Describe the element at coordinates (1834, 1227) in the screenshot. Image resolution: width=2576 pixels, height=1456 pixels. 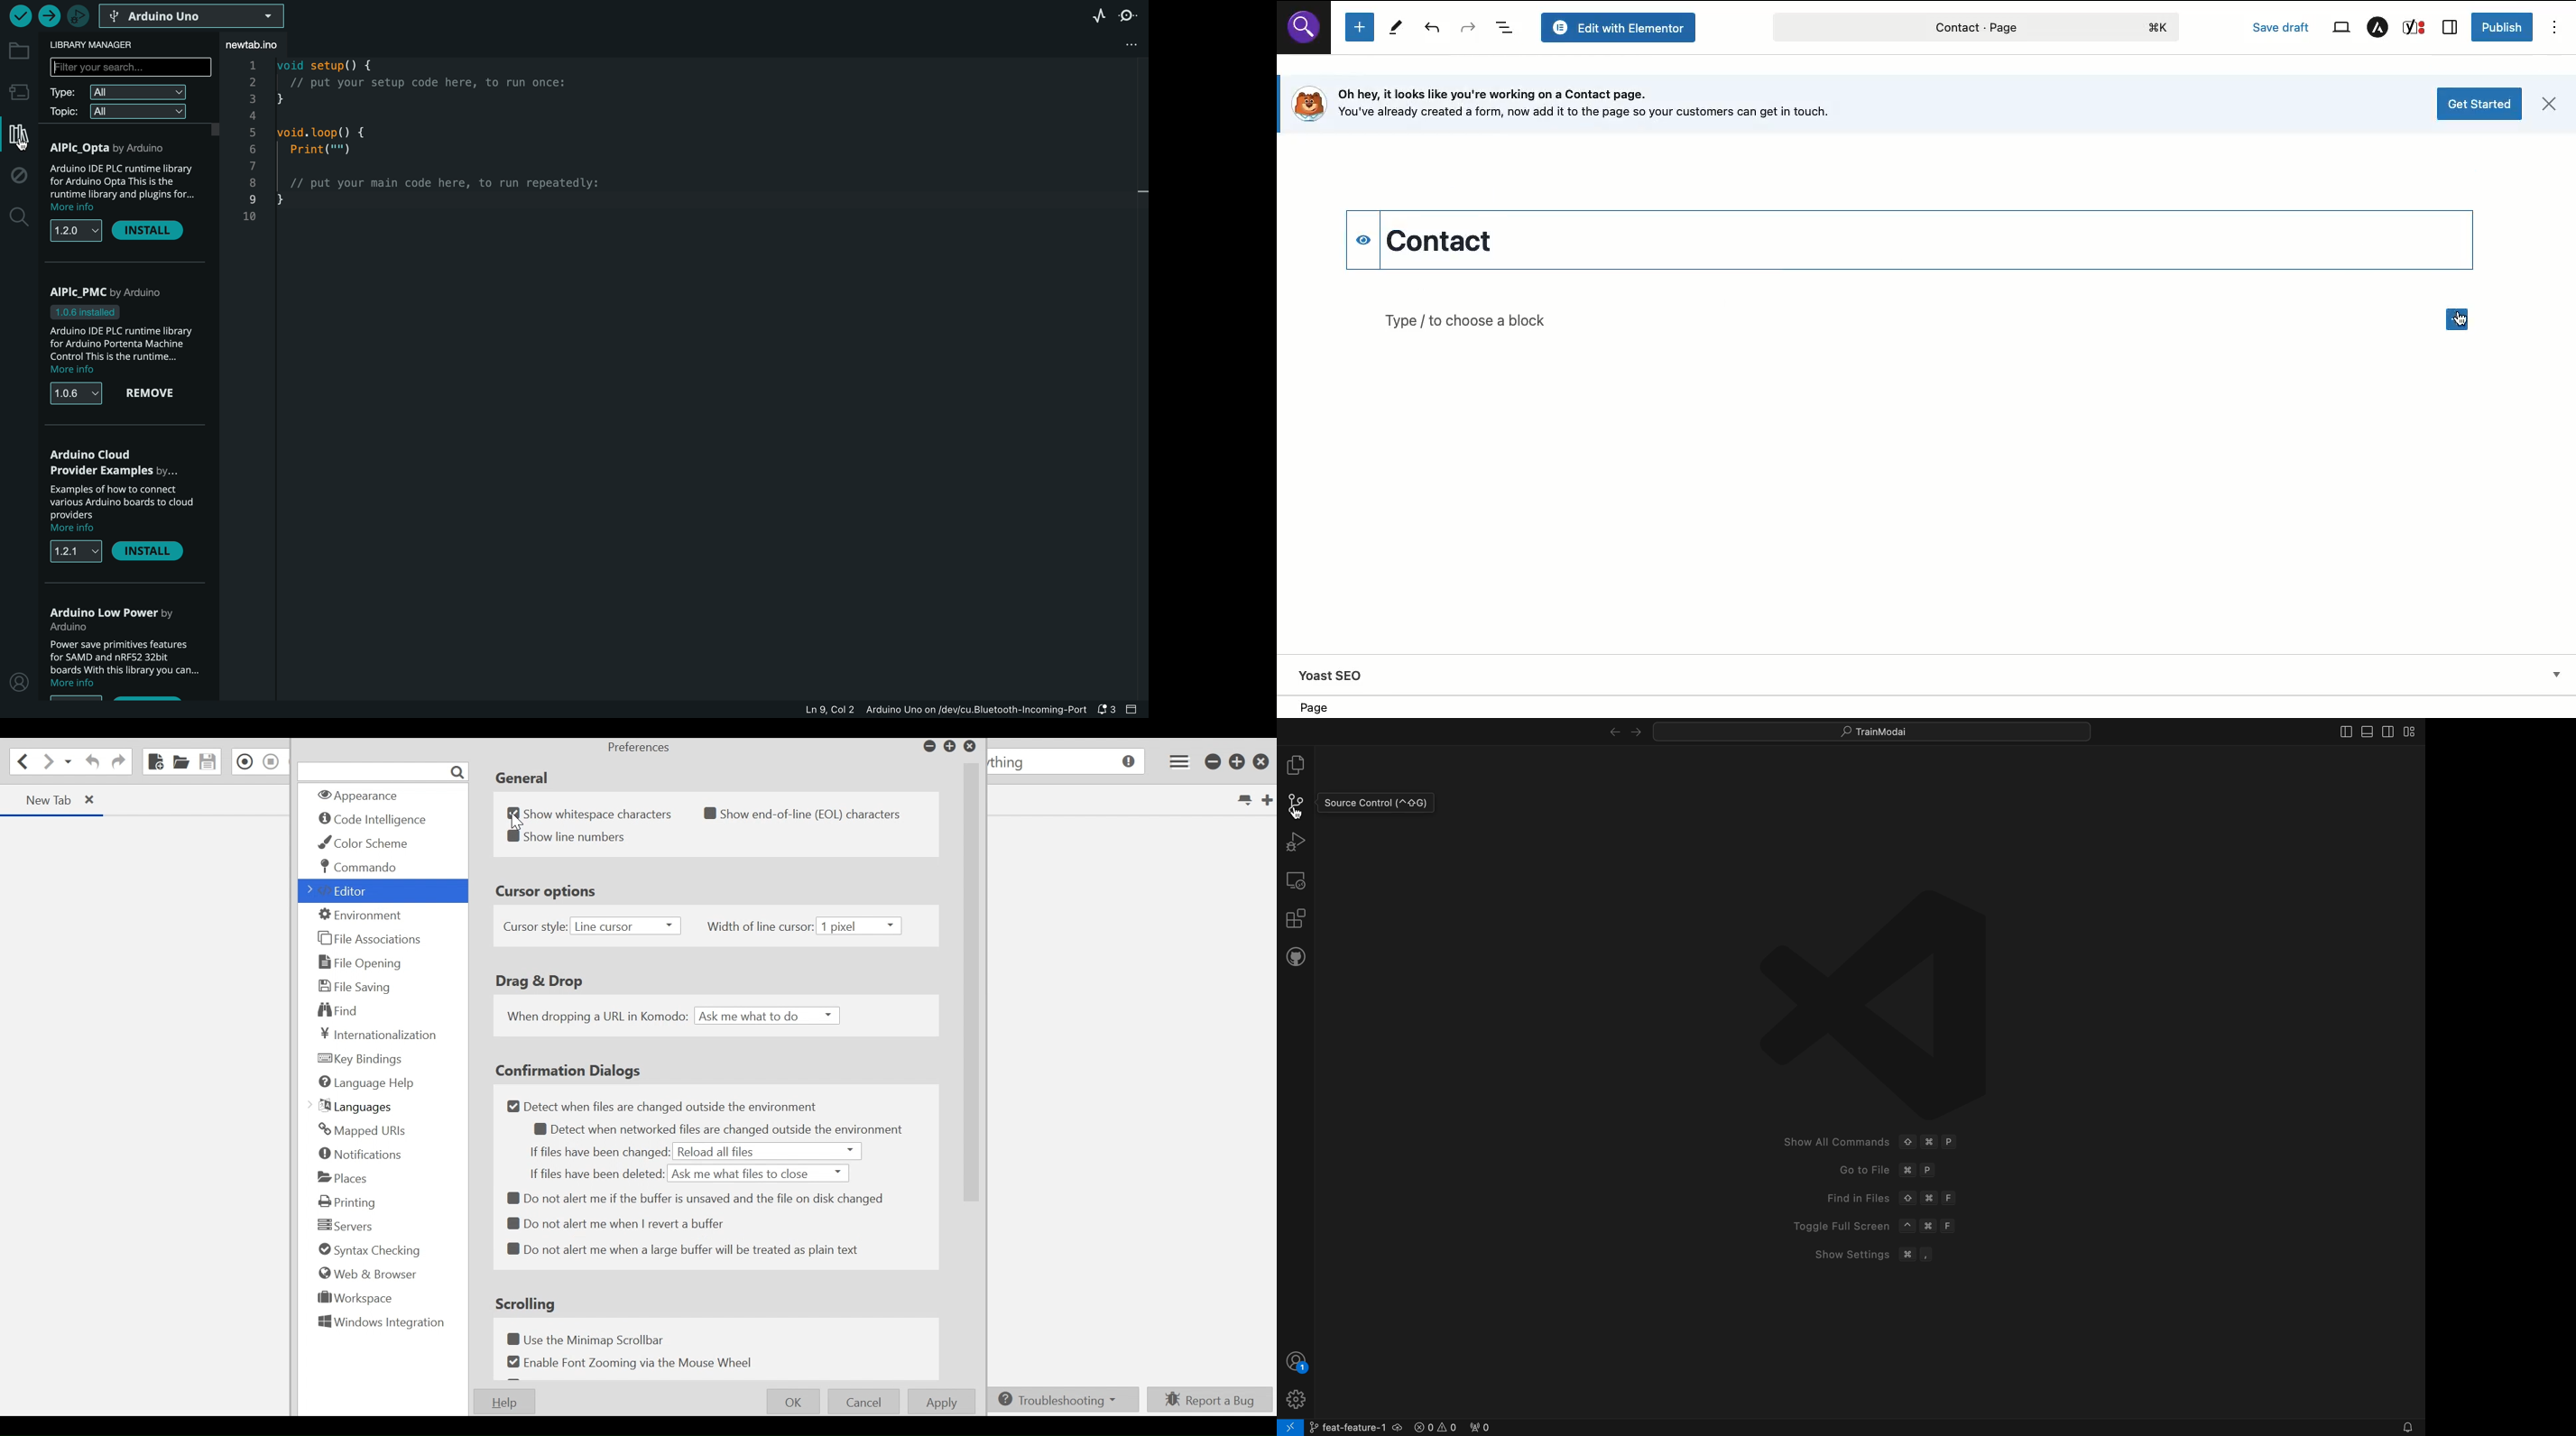
I see `Toggle Full Screen` at that location.